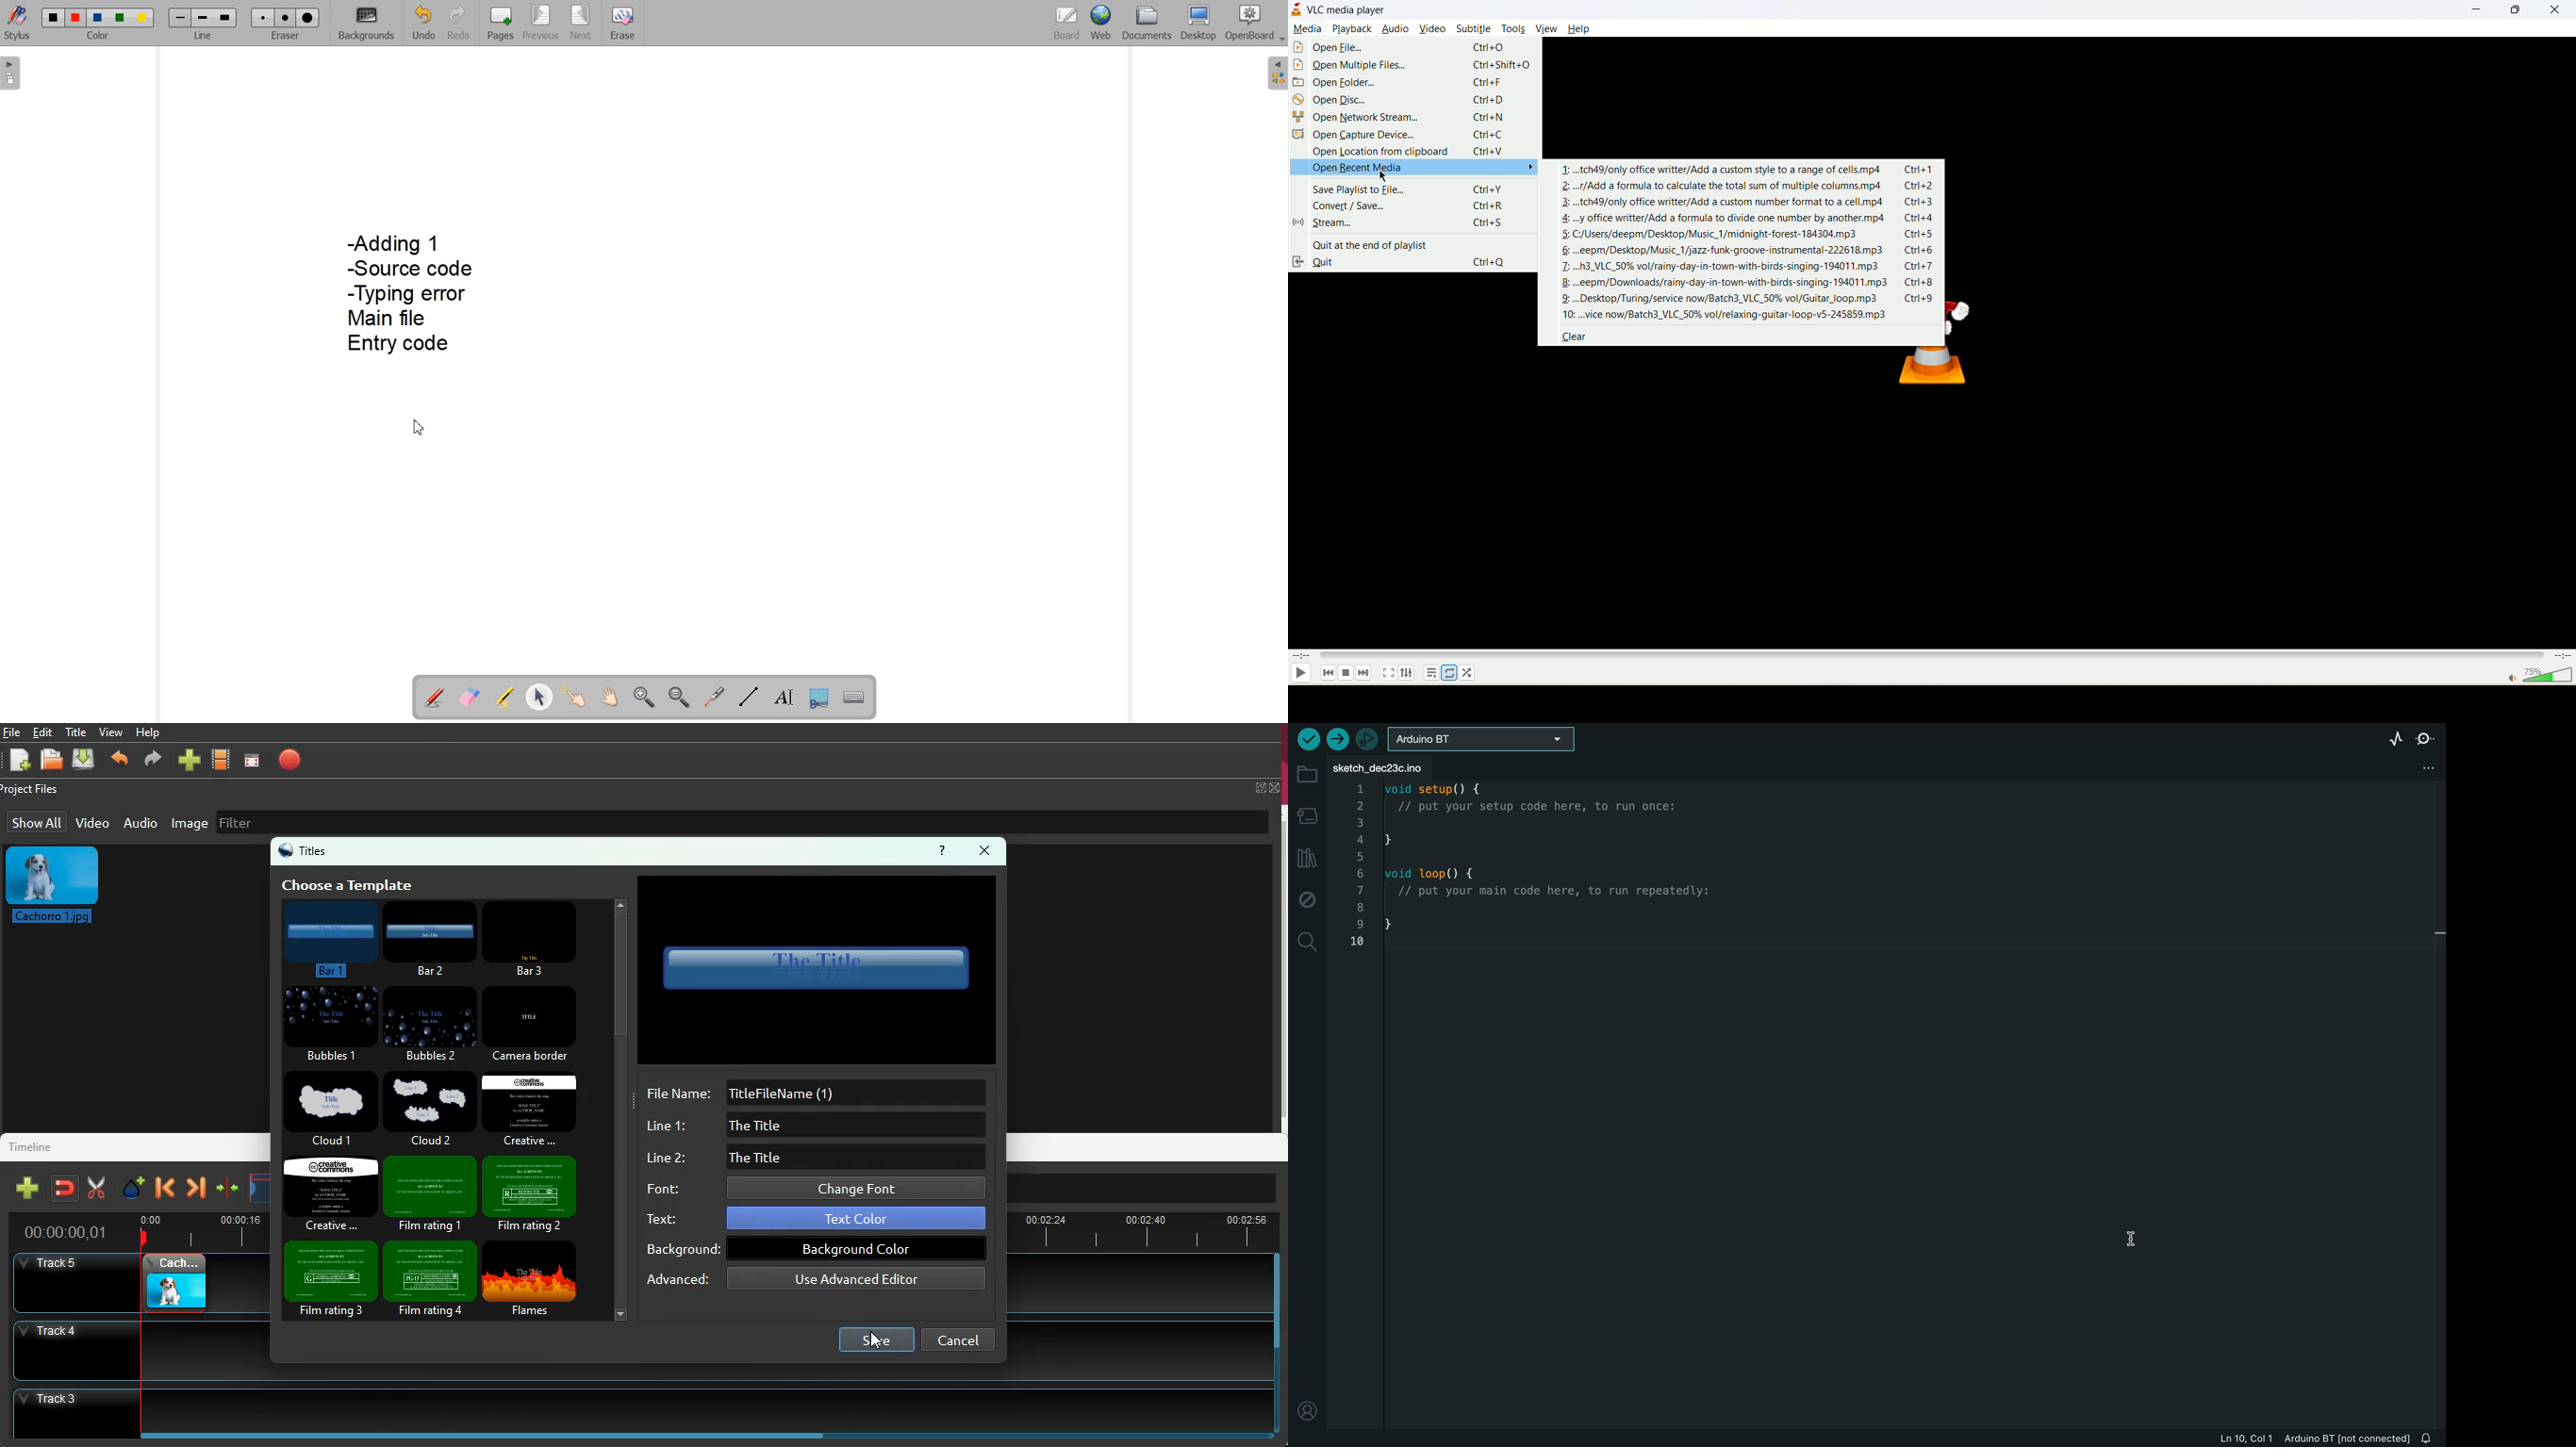 This screenshot has height=1456, width=2576. What do you see at coordinates (1503, 66) in the screenshot?
I see `ctrl+shift+O` at bounding box center [1503, 66].